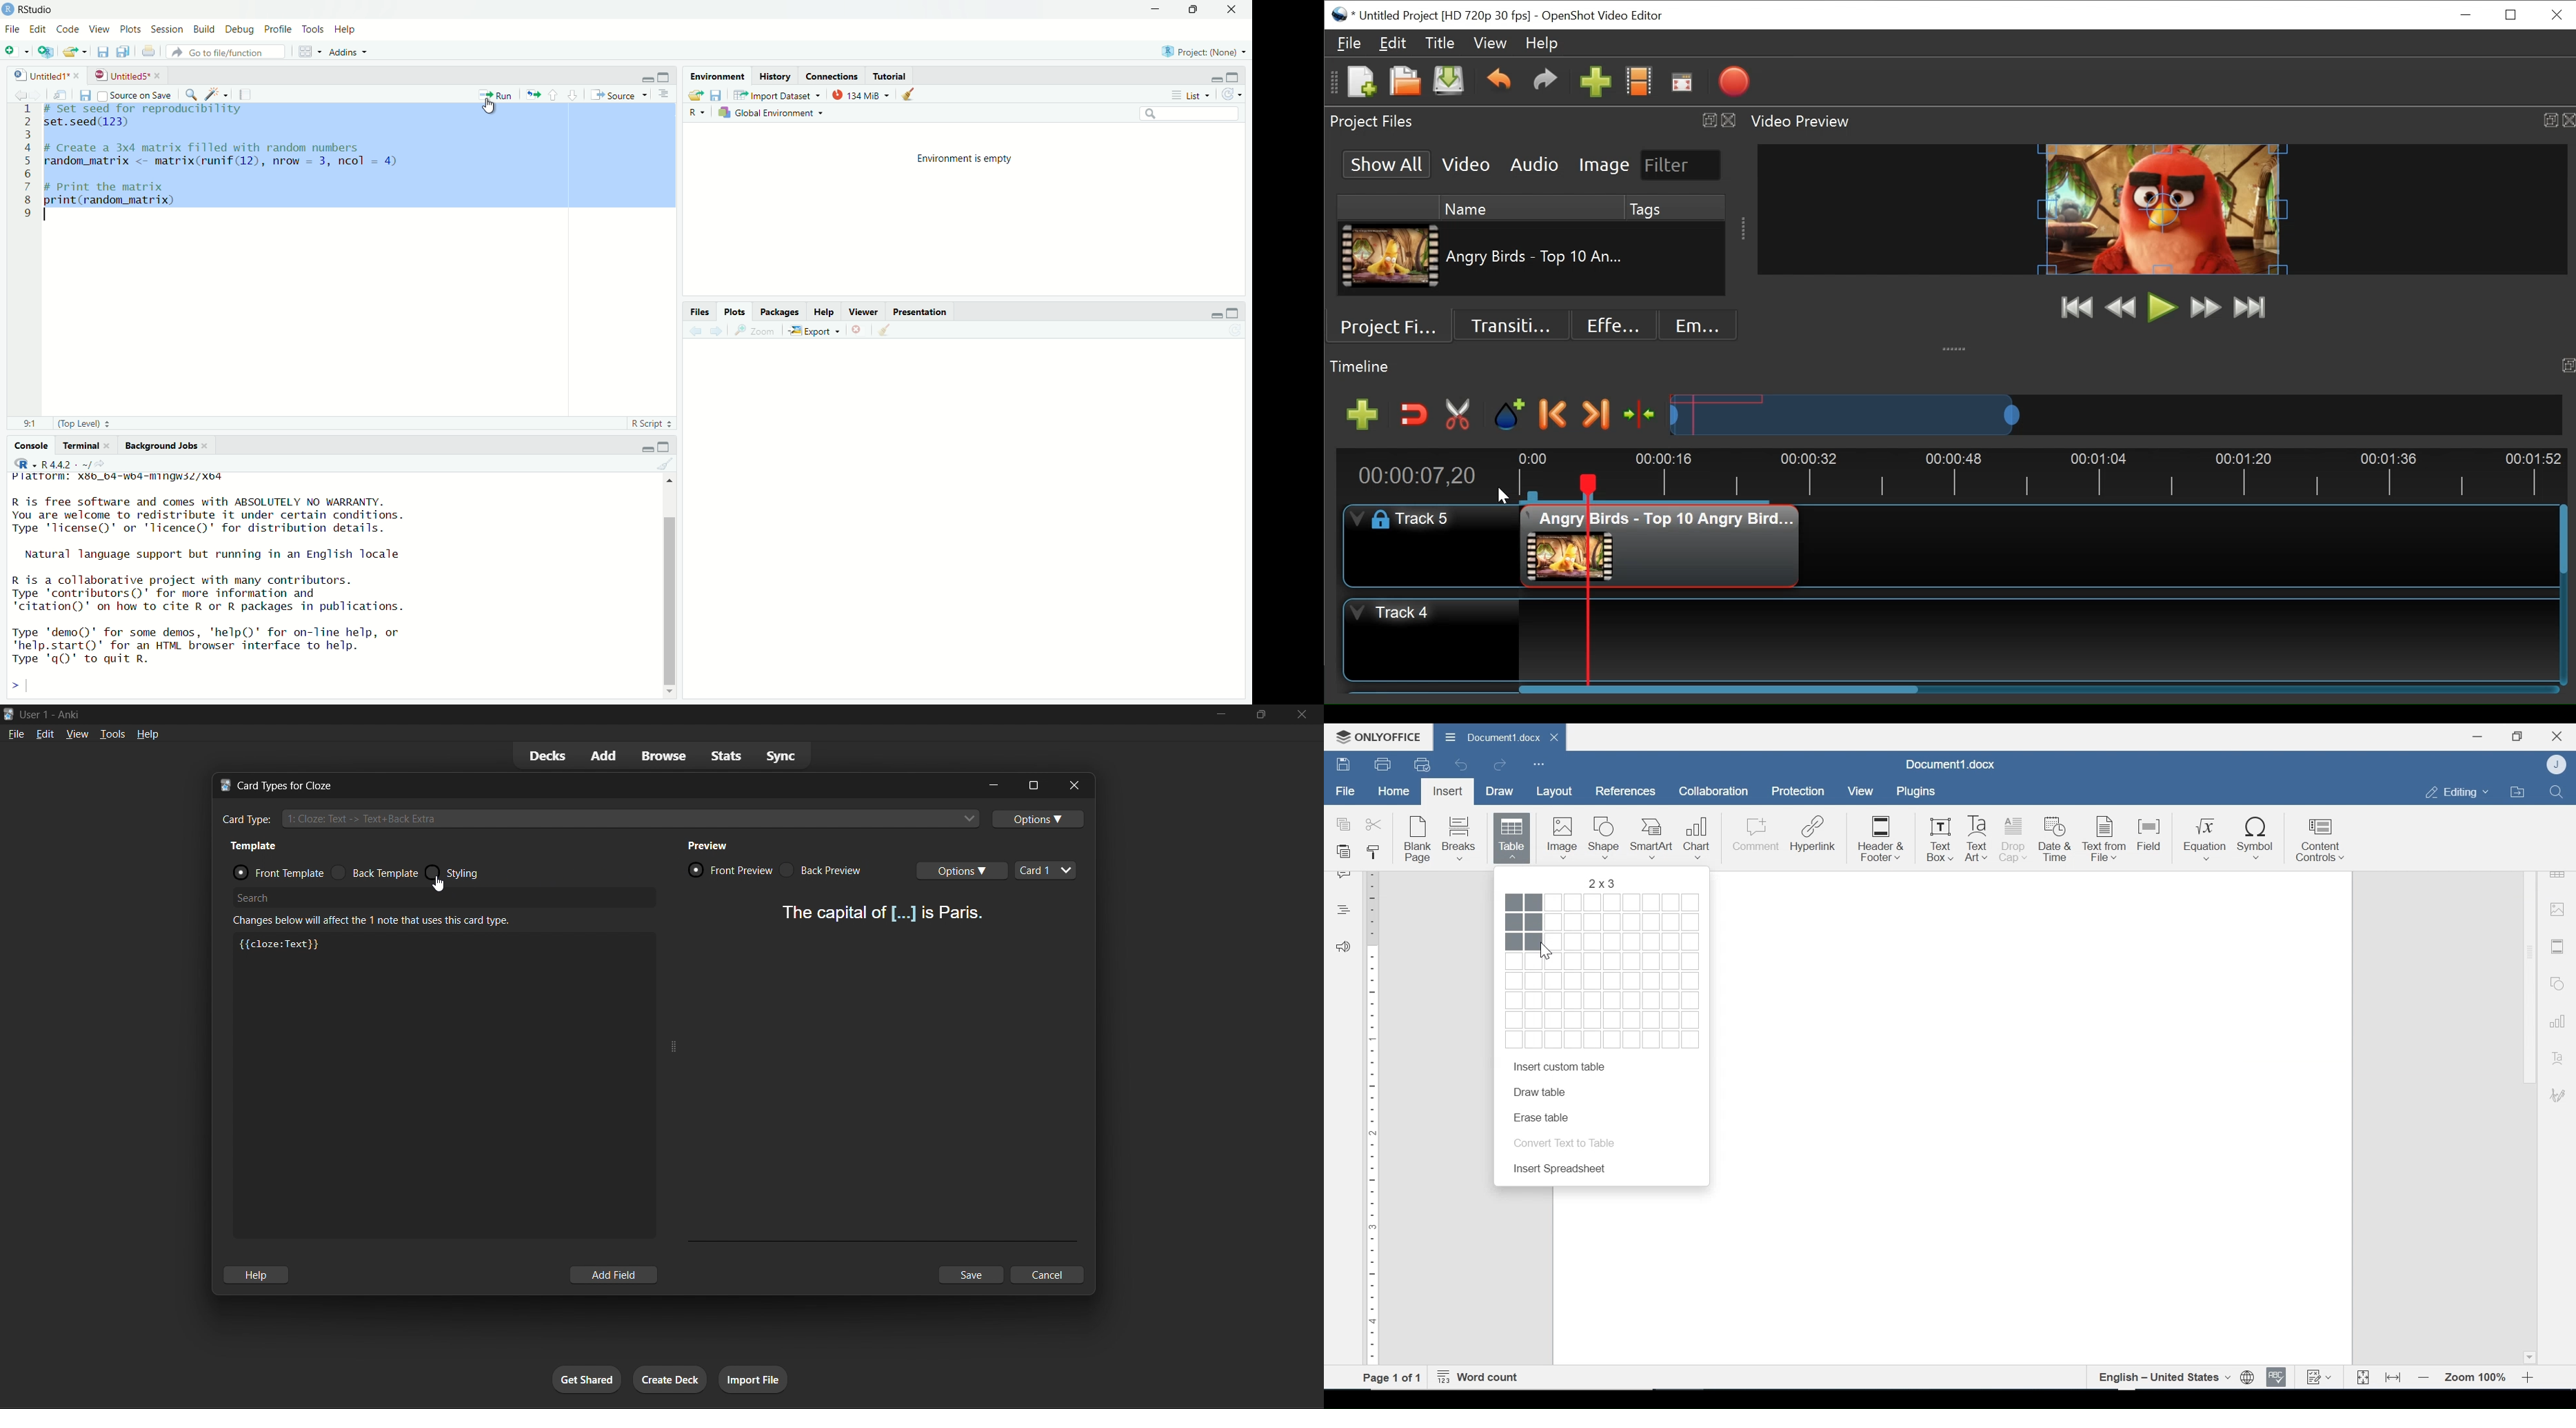 Image resolution: width=2576 pixels, height=1428 pixels. What do you see at coordinates (123, 51) in the screenshot?
I see `copy` at bounding box center [123, 51].